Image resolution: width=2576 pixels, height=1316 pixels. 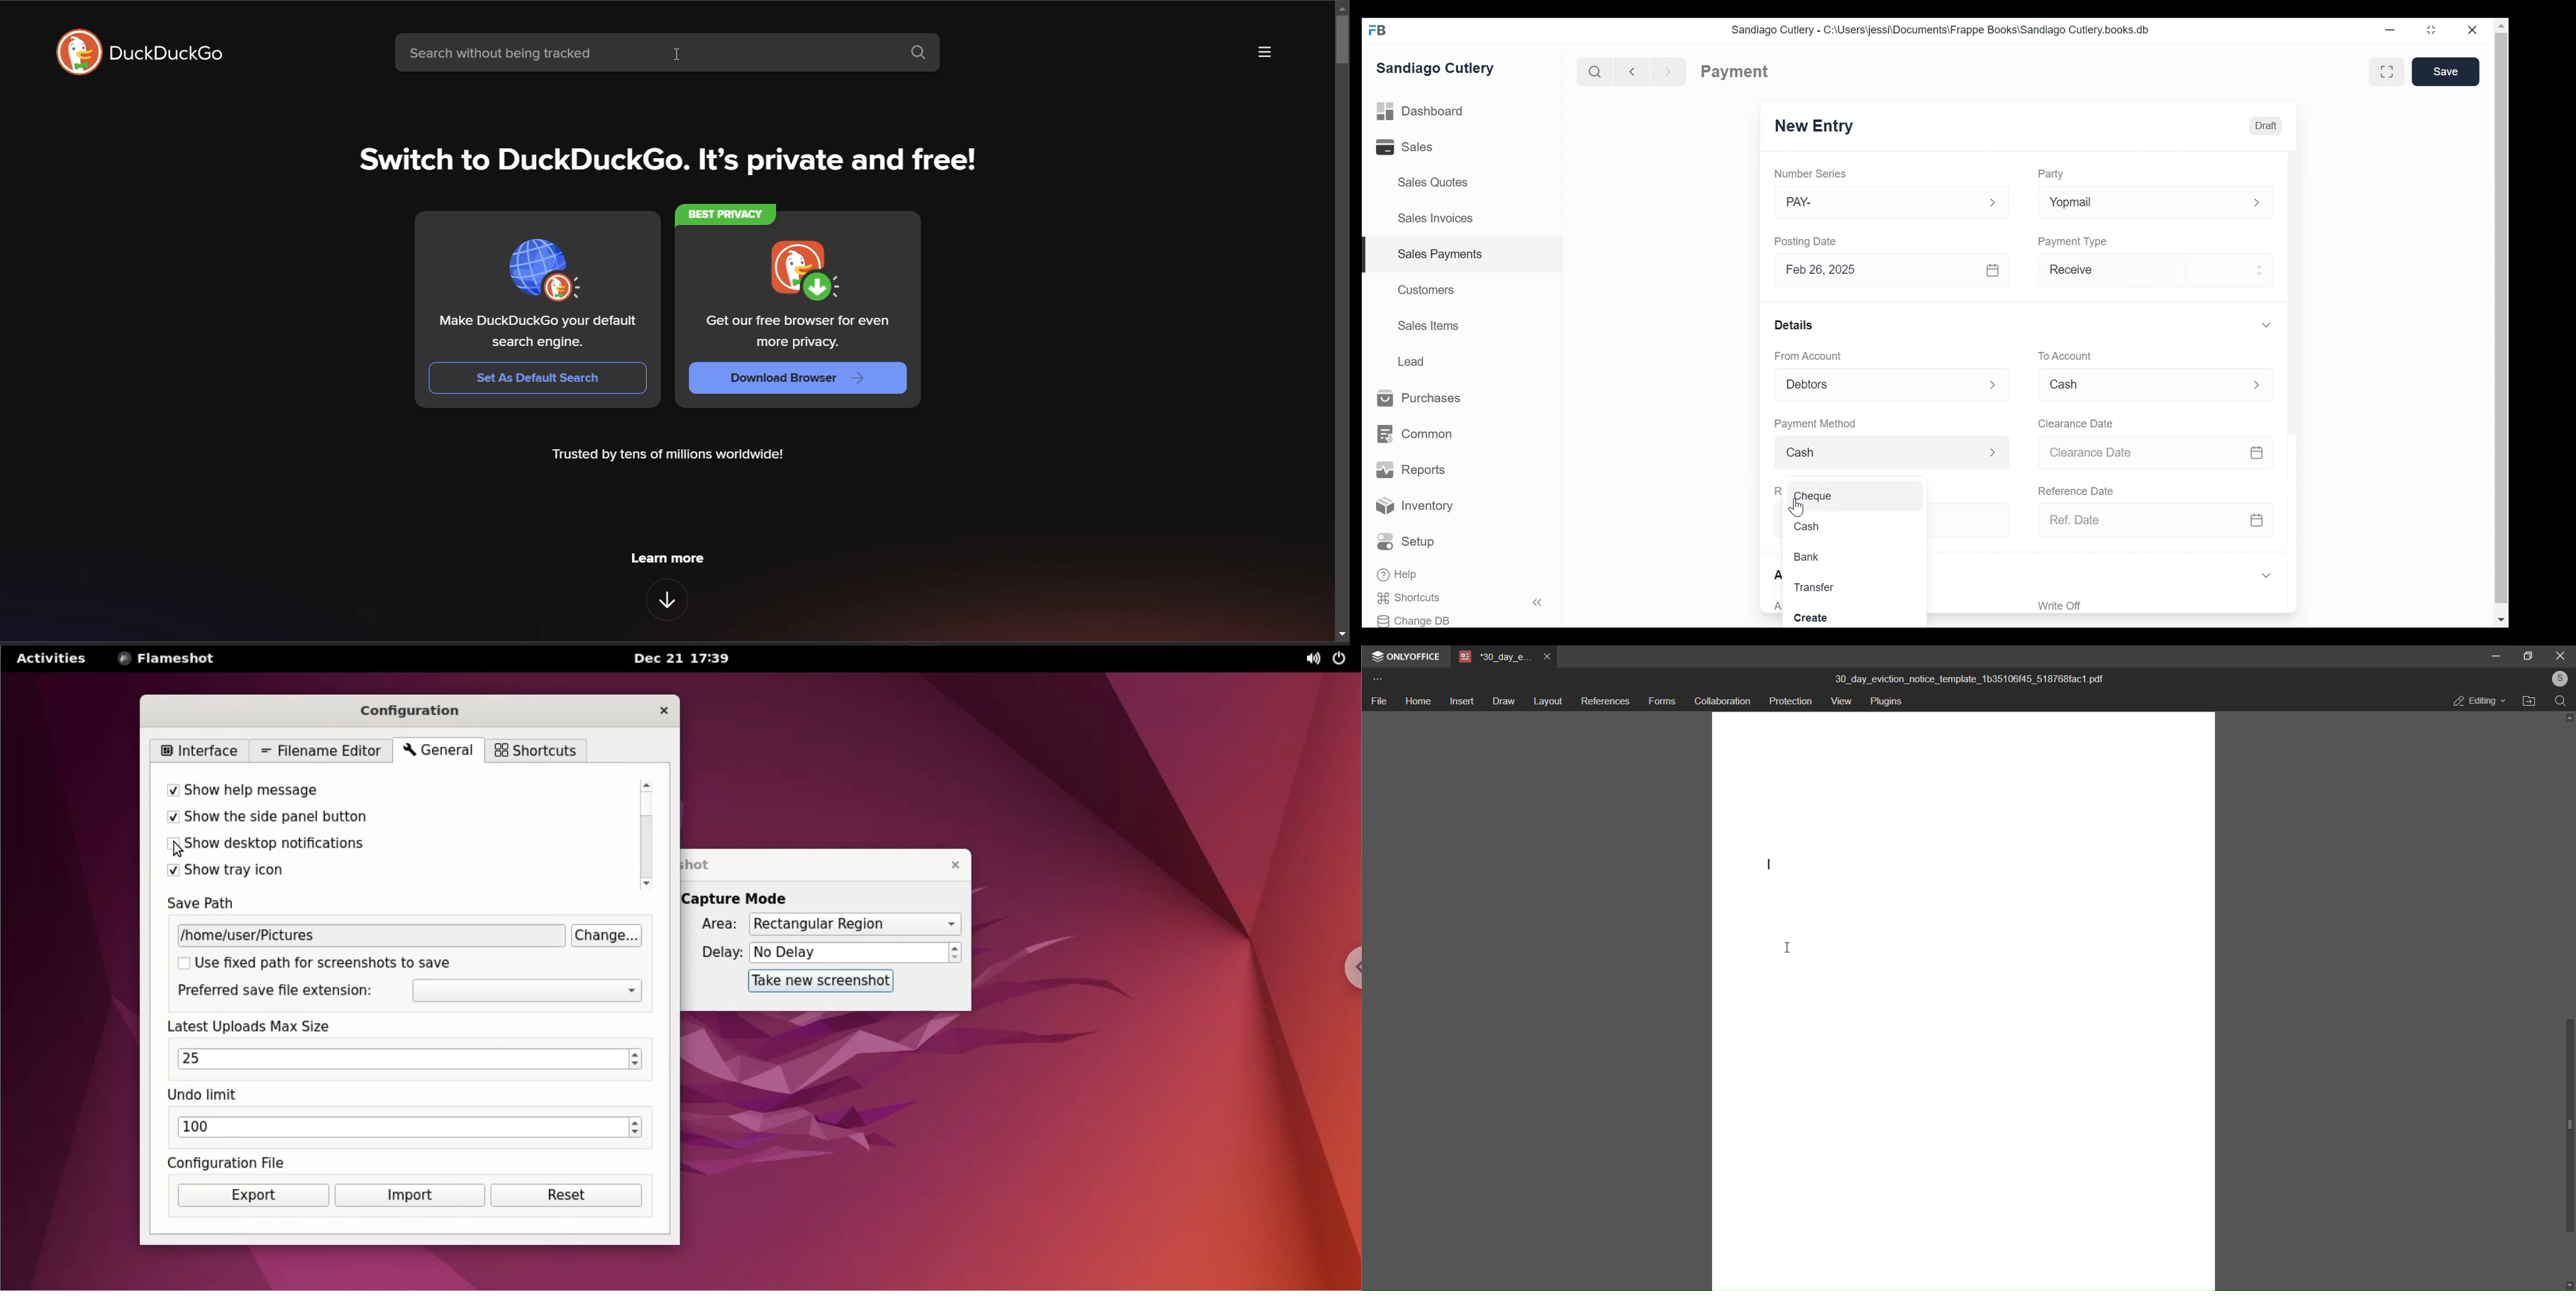 I want to click on search, so click(x=2561, y=702).